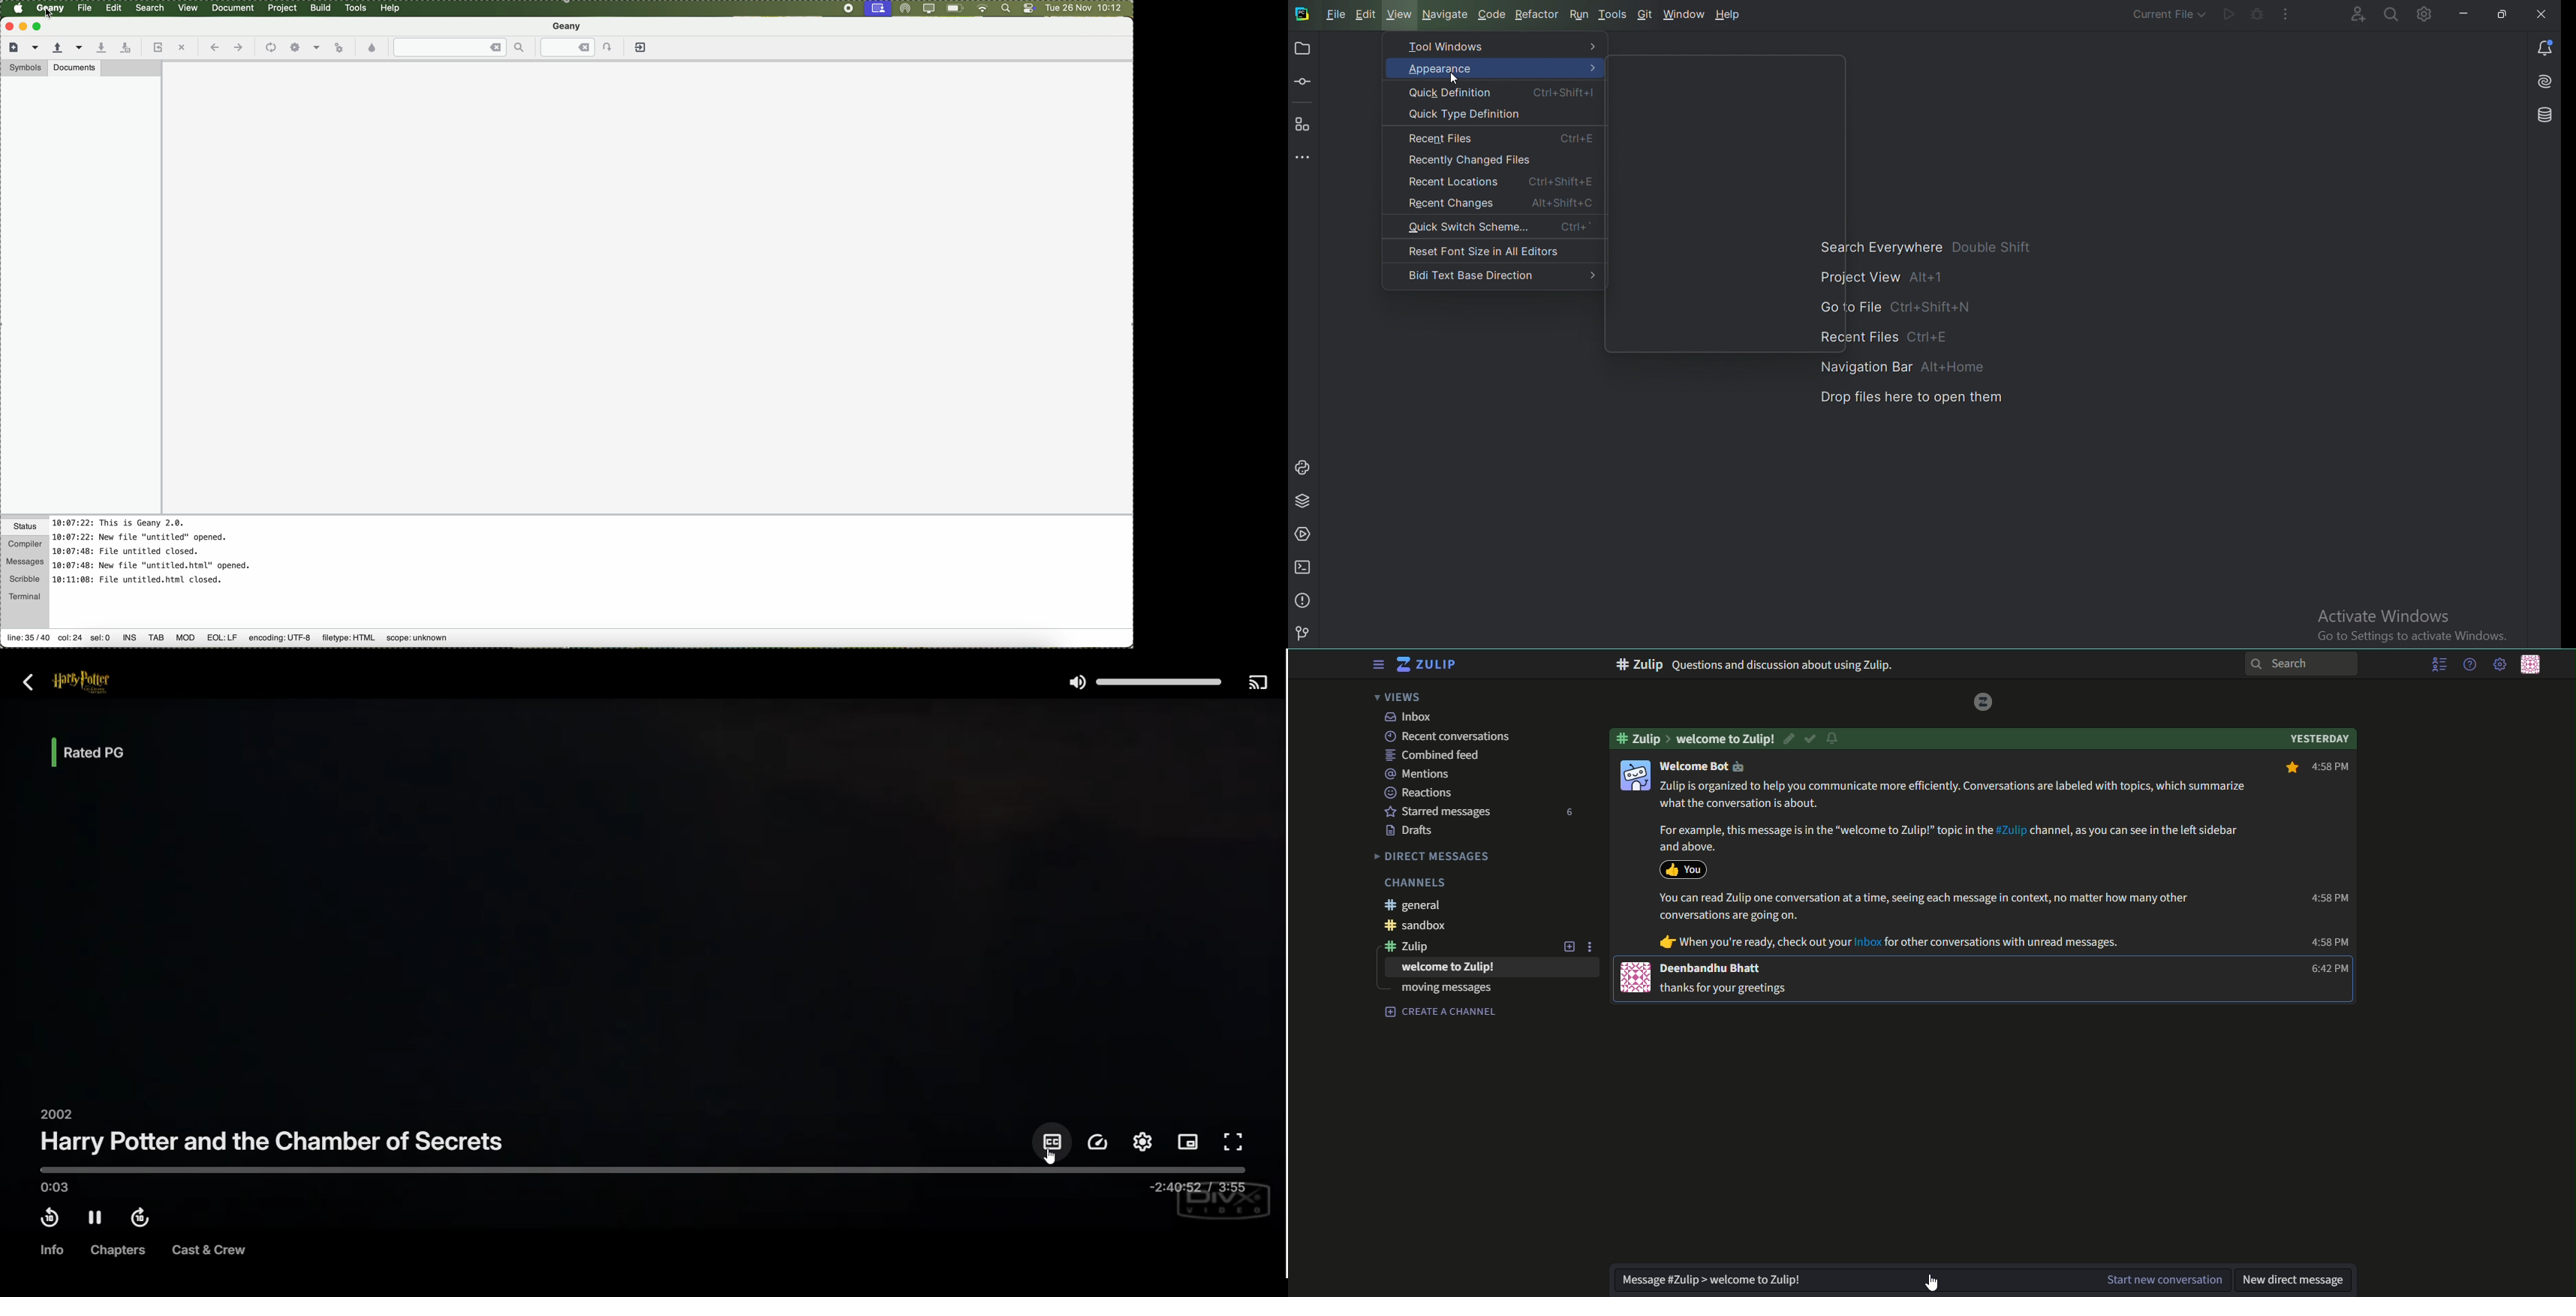 Image resolution: width=2576 pixels, height=1316 pixels. I want to click on combined feed, so click(1434, 755).